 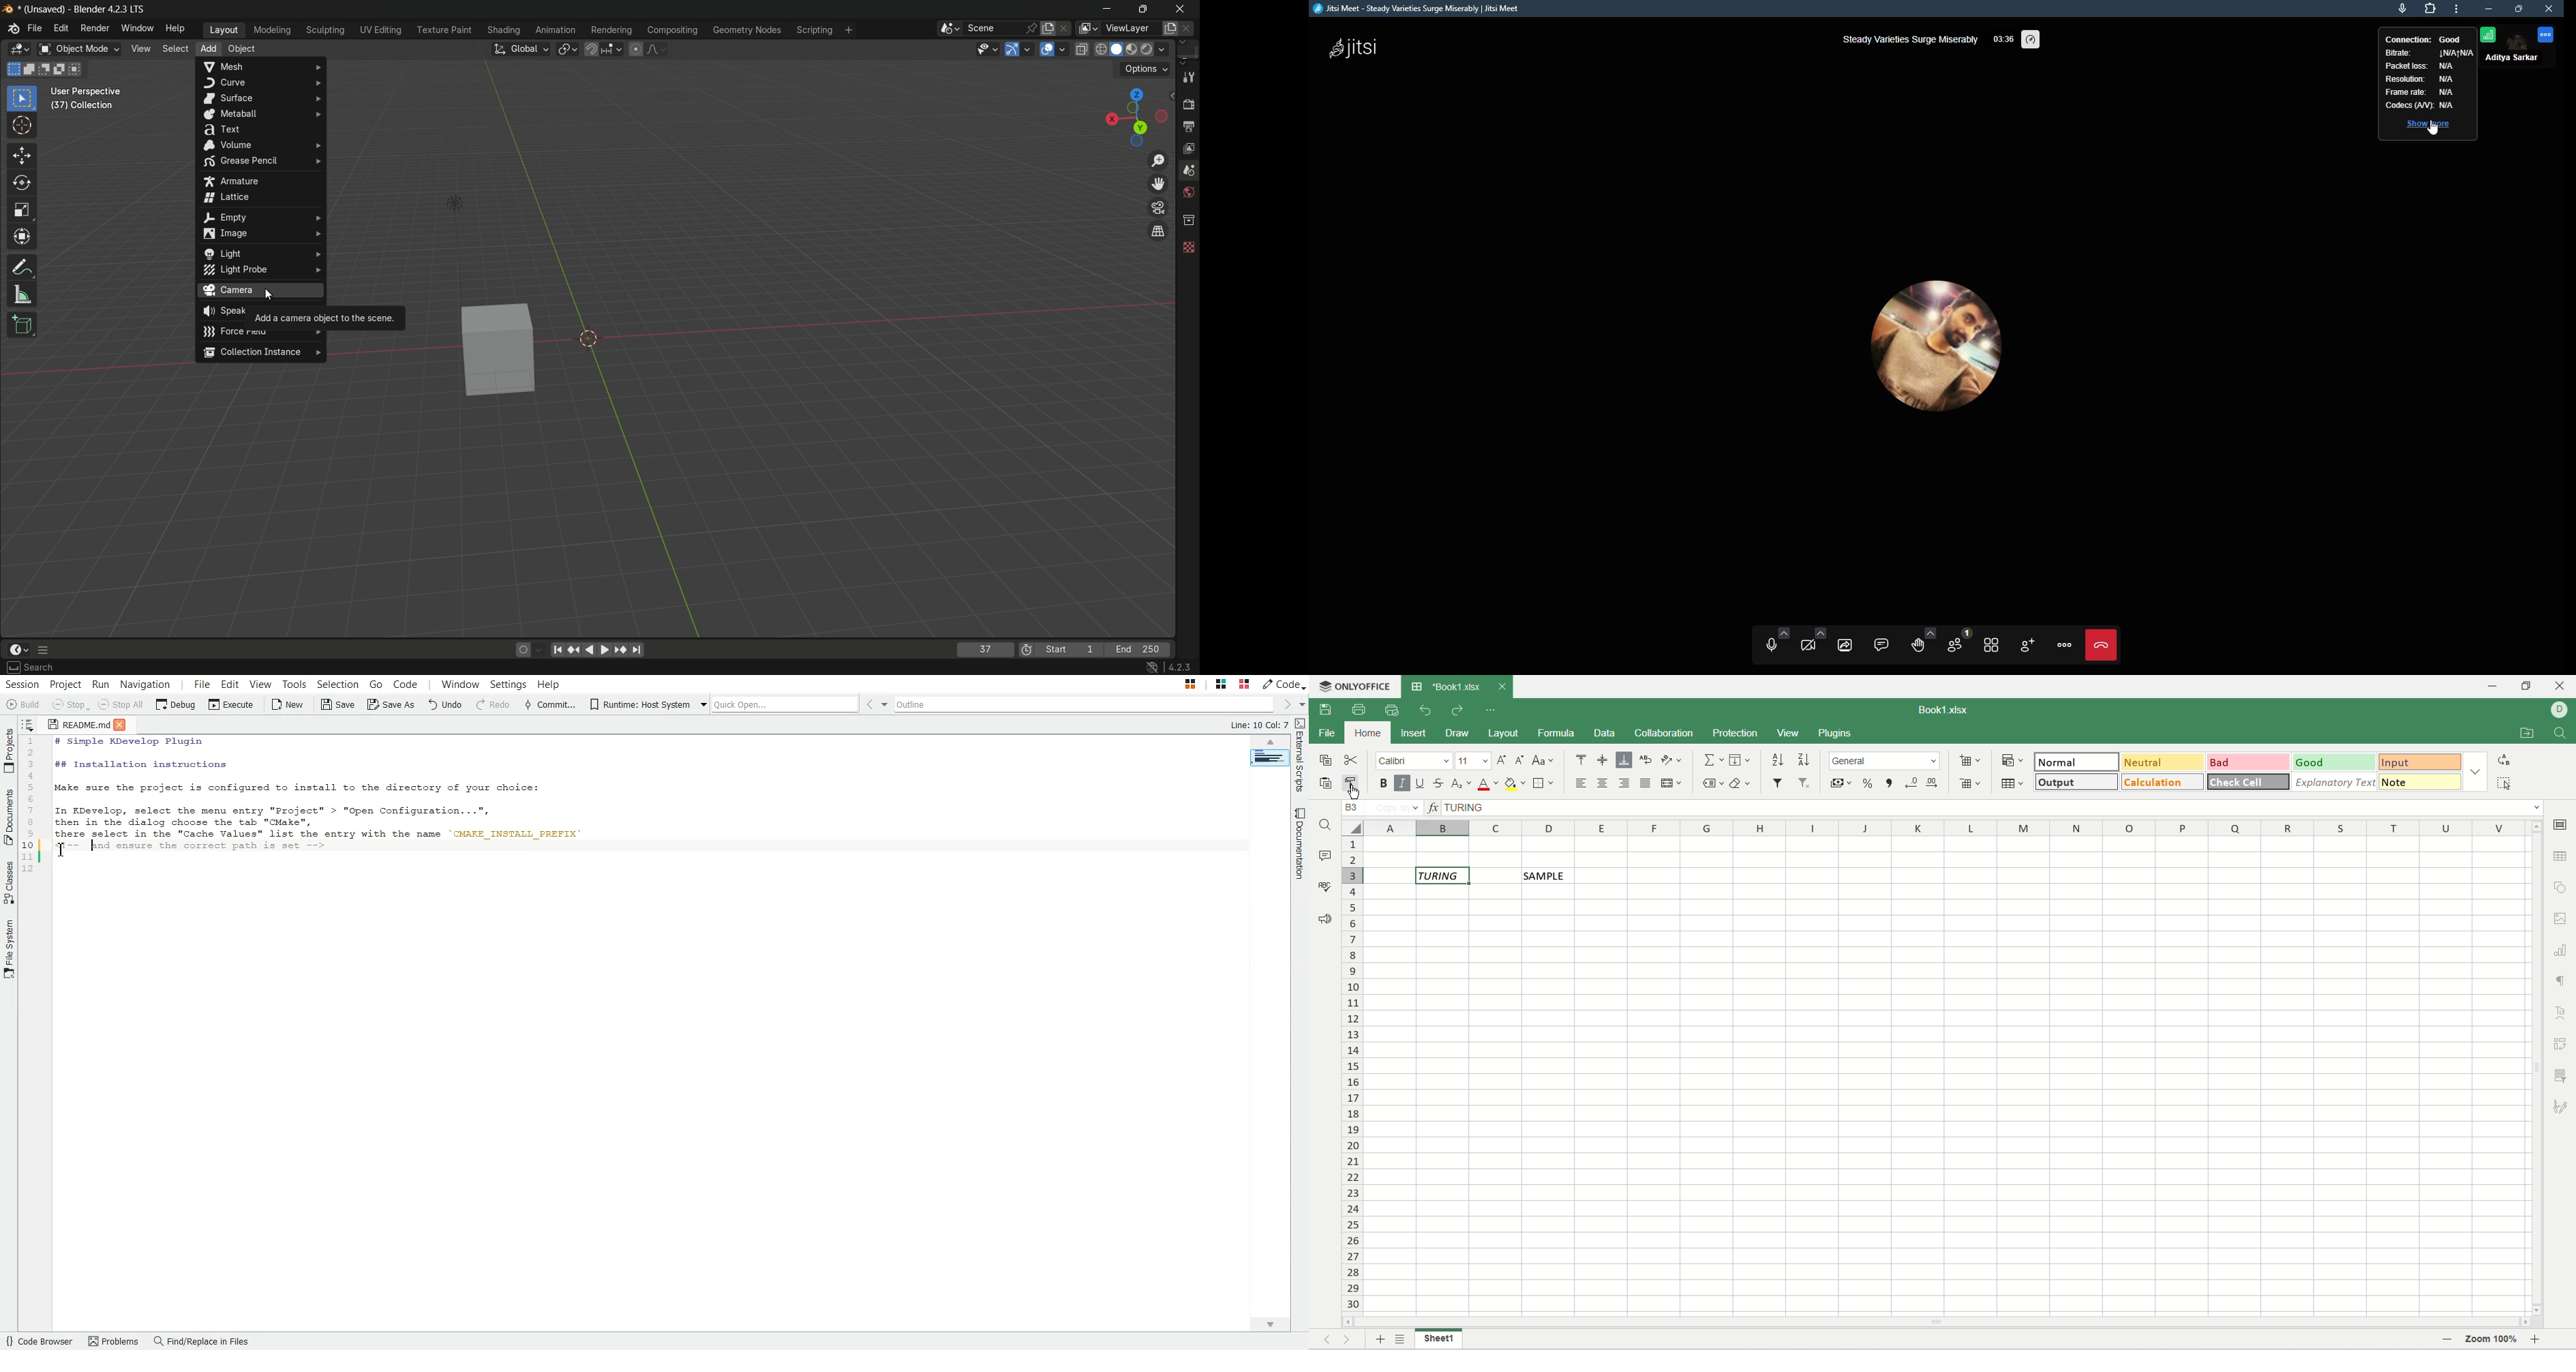 What do you see at coordinates (2078, 781) in the screenshot?
I see `output` at bounding box center [2078, 781].